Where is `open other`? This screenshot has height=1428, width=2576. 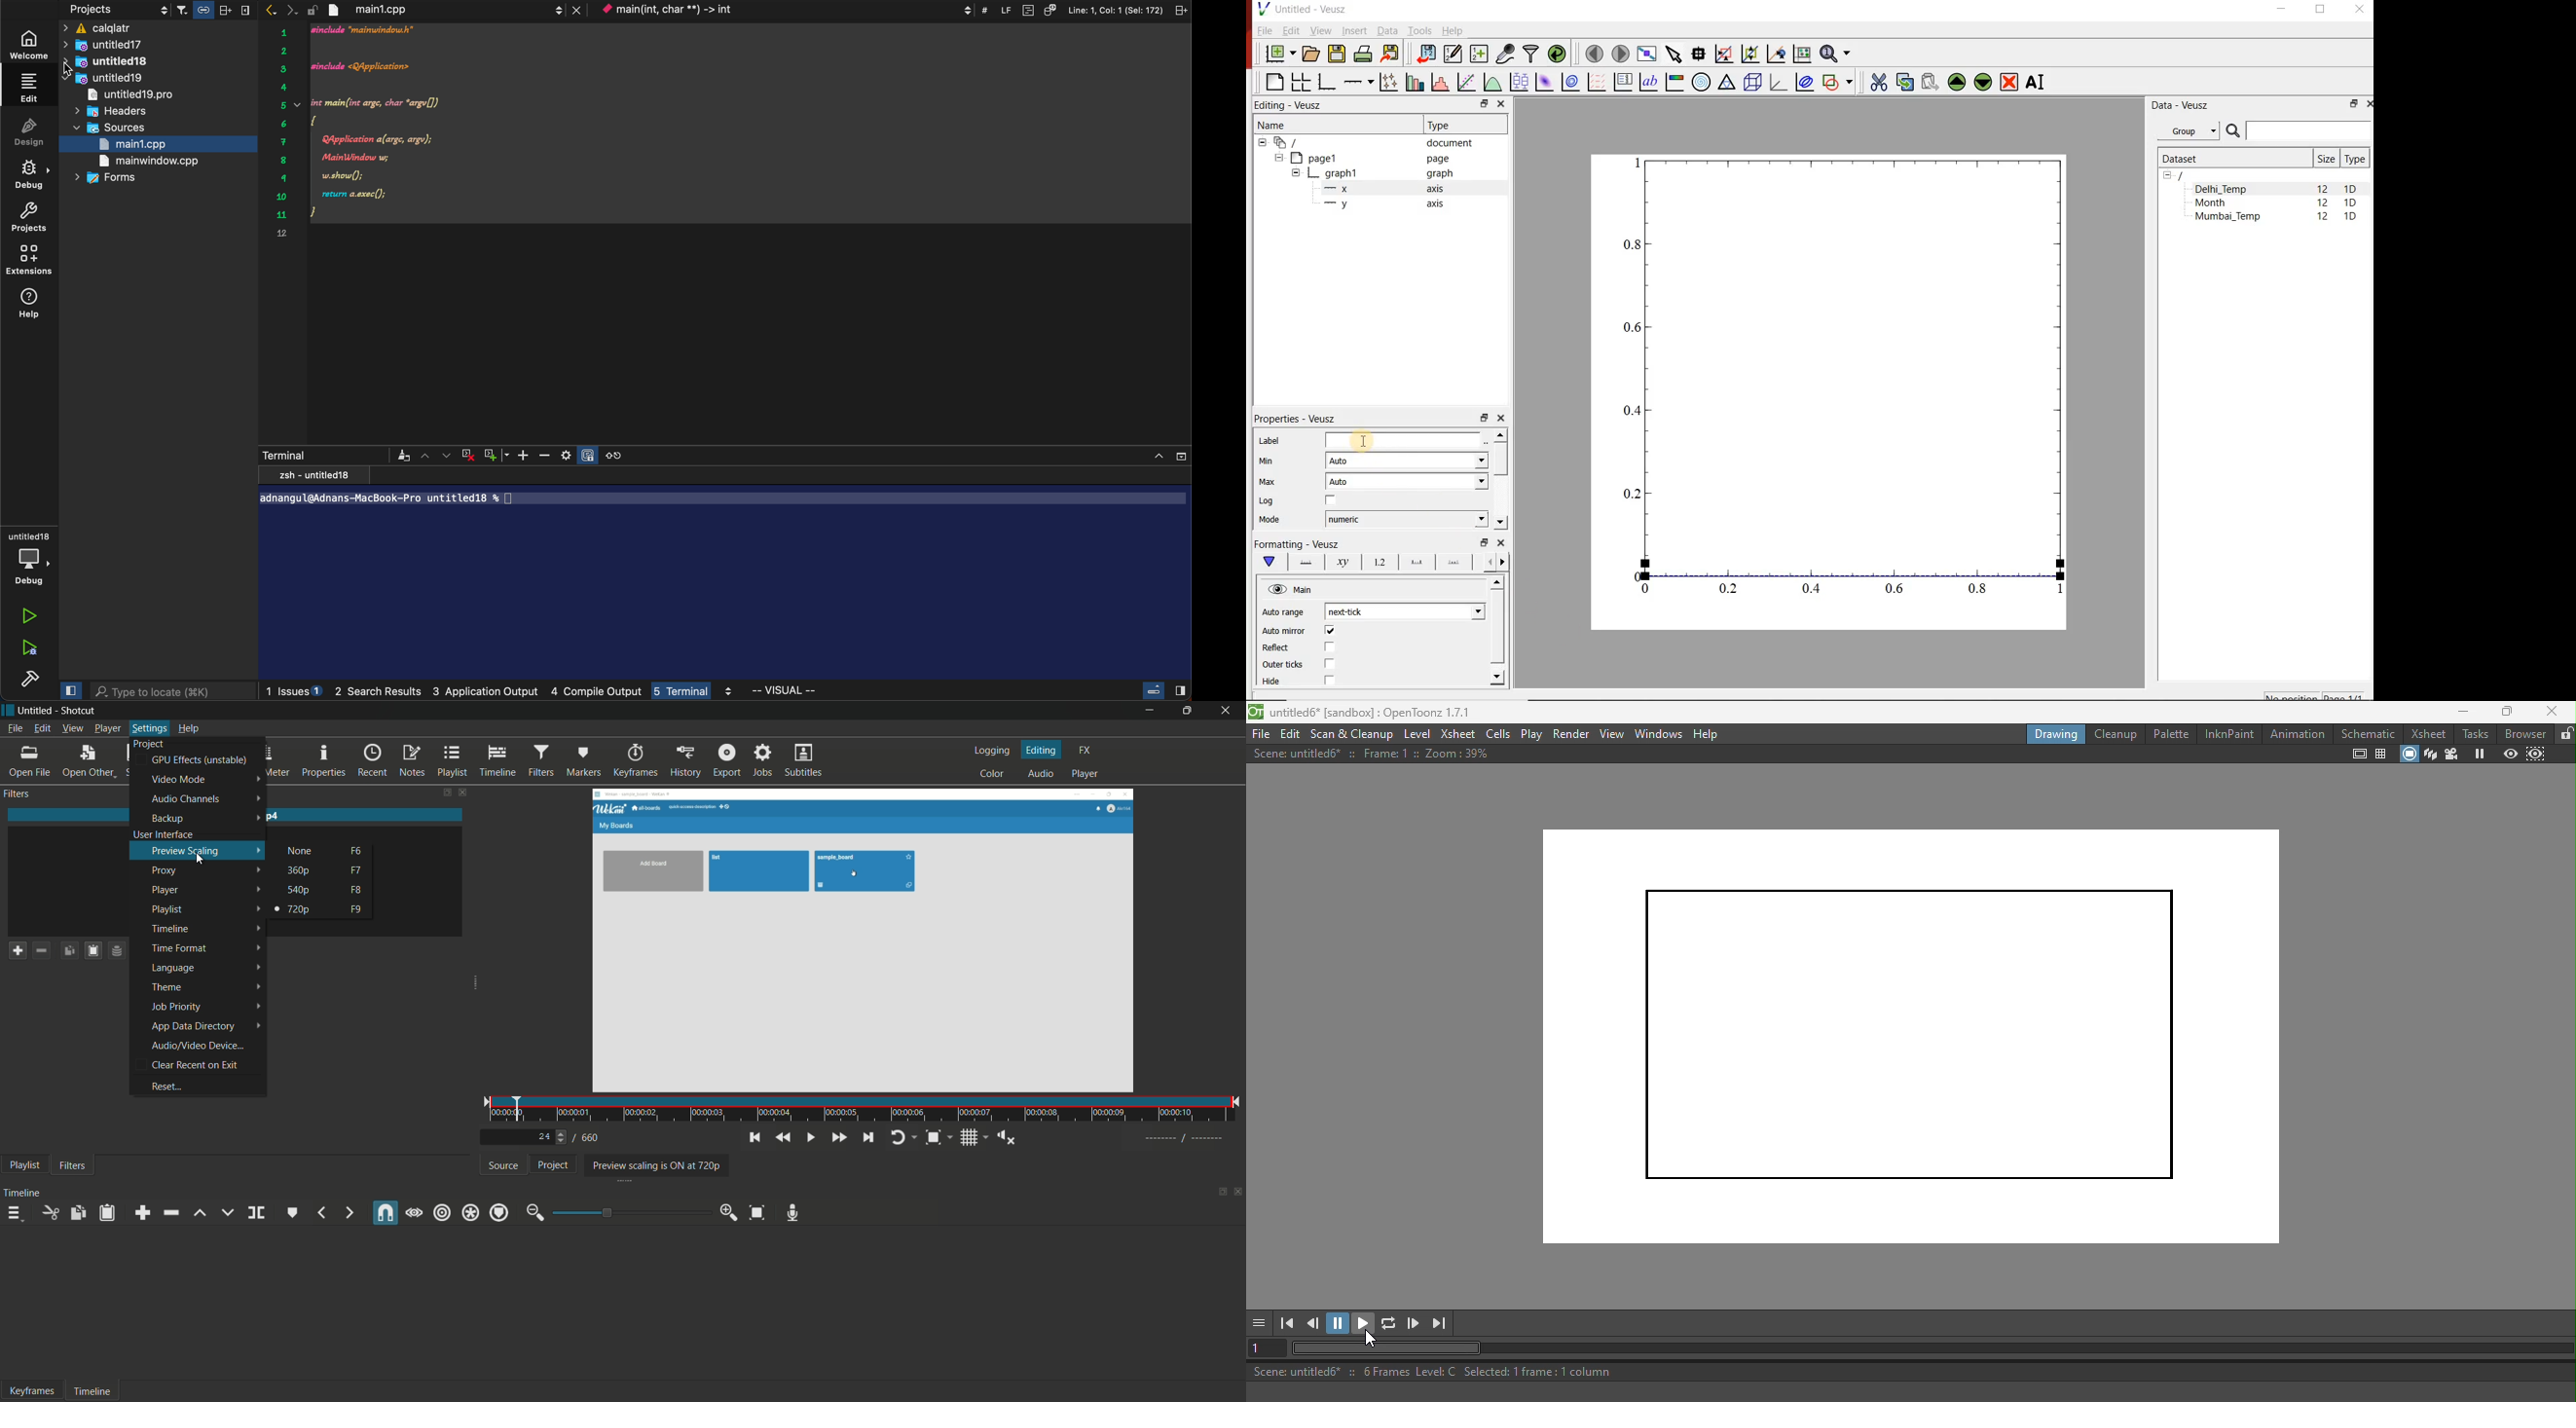 open other is located at coordinates (87, 760).